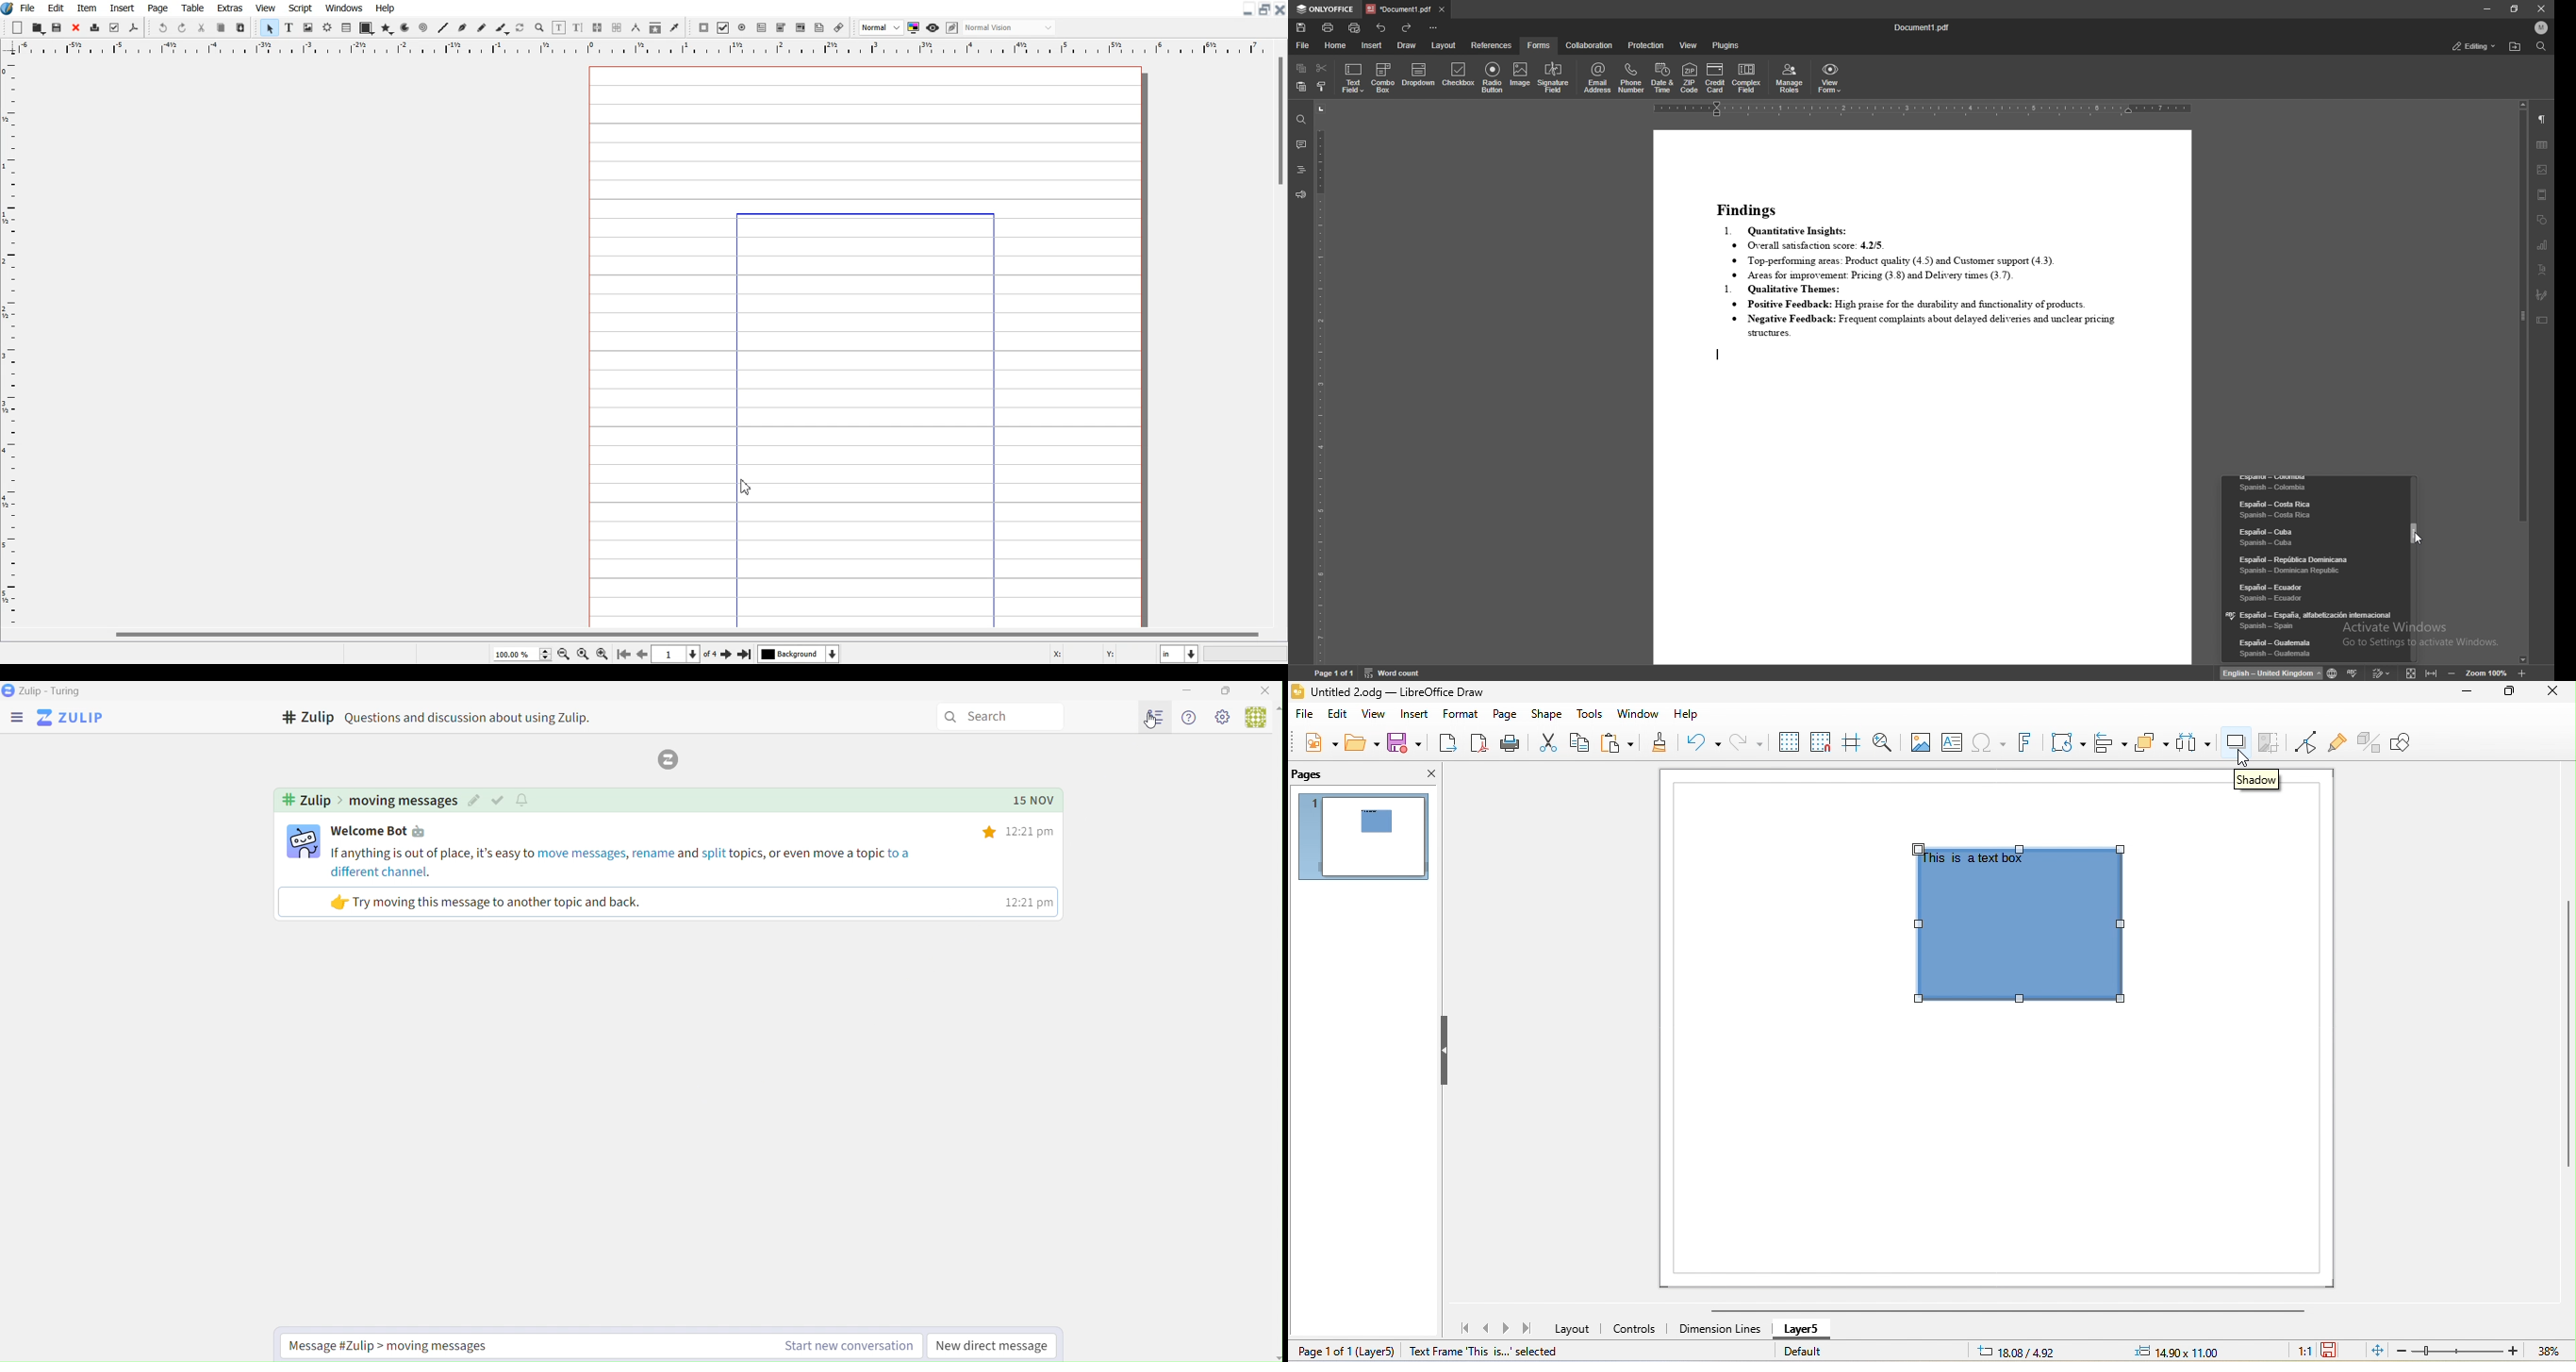 The image size is (2576, 1372). What do you see at coordinates (2543, 220) in the screenshot?
I see `shapes` at bounding box center [2543, 220].